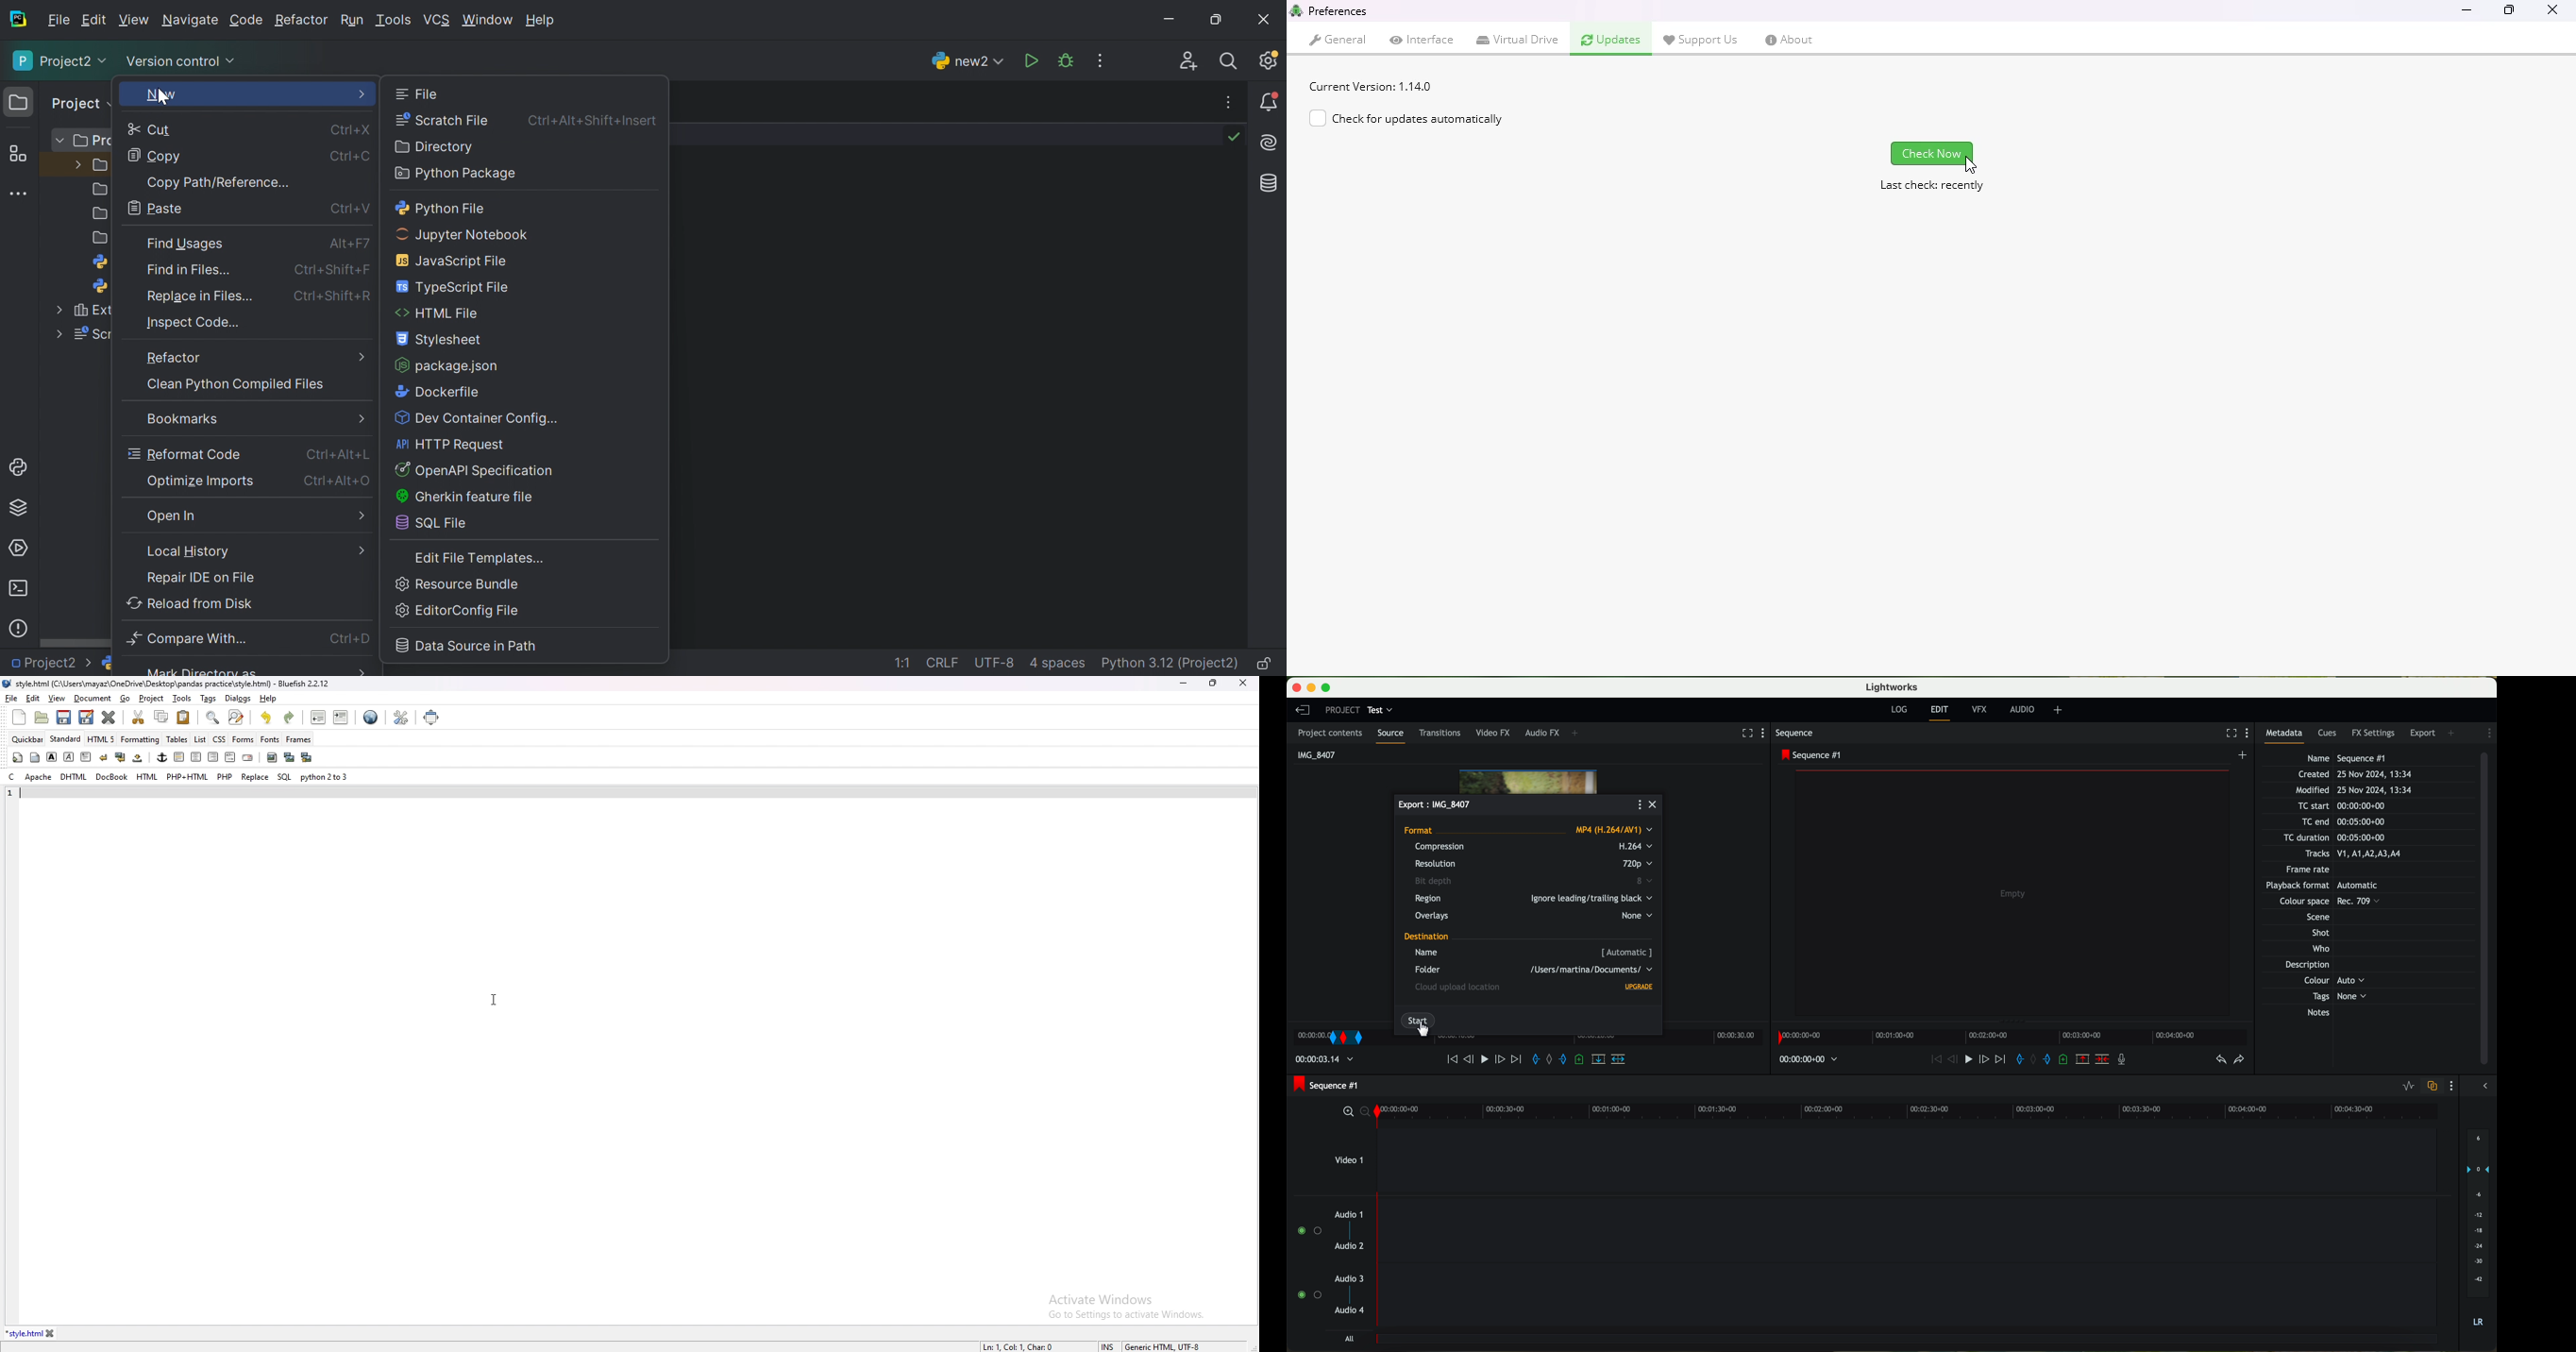  What do you see at coordinates (495, 999) in the screenshot?
I see `cursor` at bounding box center [495, 999].